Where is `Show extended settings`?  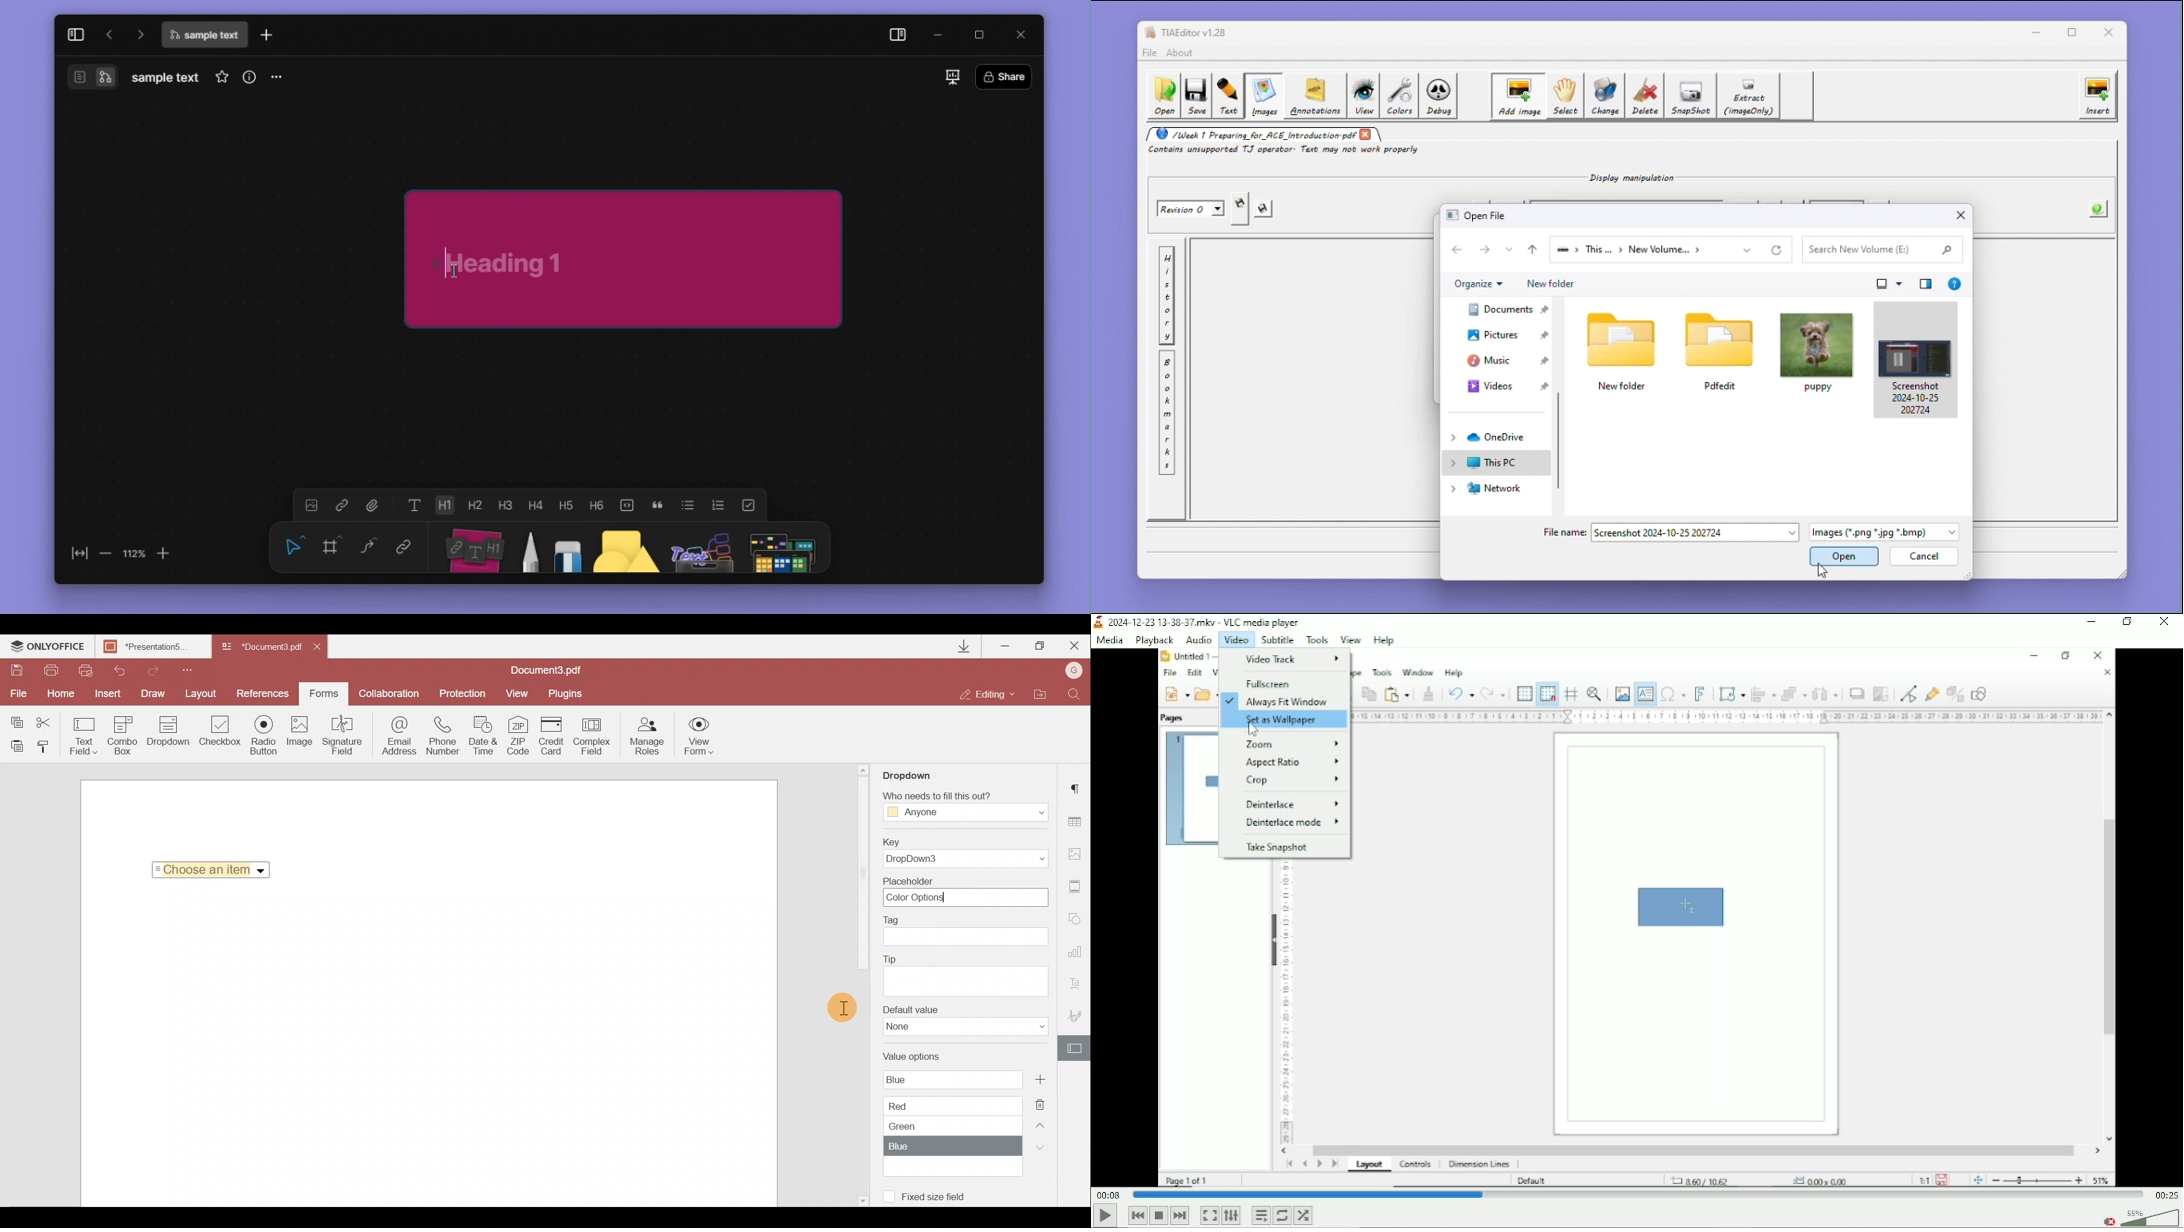
Show extended settings is located at coordinates (1231, 1216).